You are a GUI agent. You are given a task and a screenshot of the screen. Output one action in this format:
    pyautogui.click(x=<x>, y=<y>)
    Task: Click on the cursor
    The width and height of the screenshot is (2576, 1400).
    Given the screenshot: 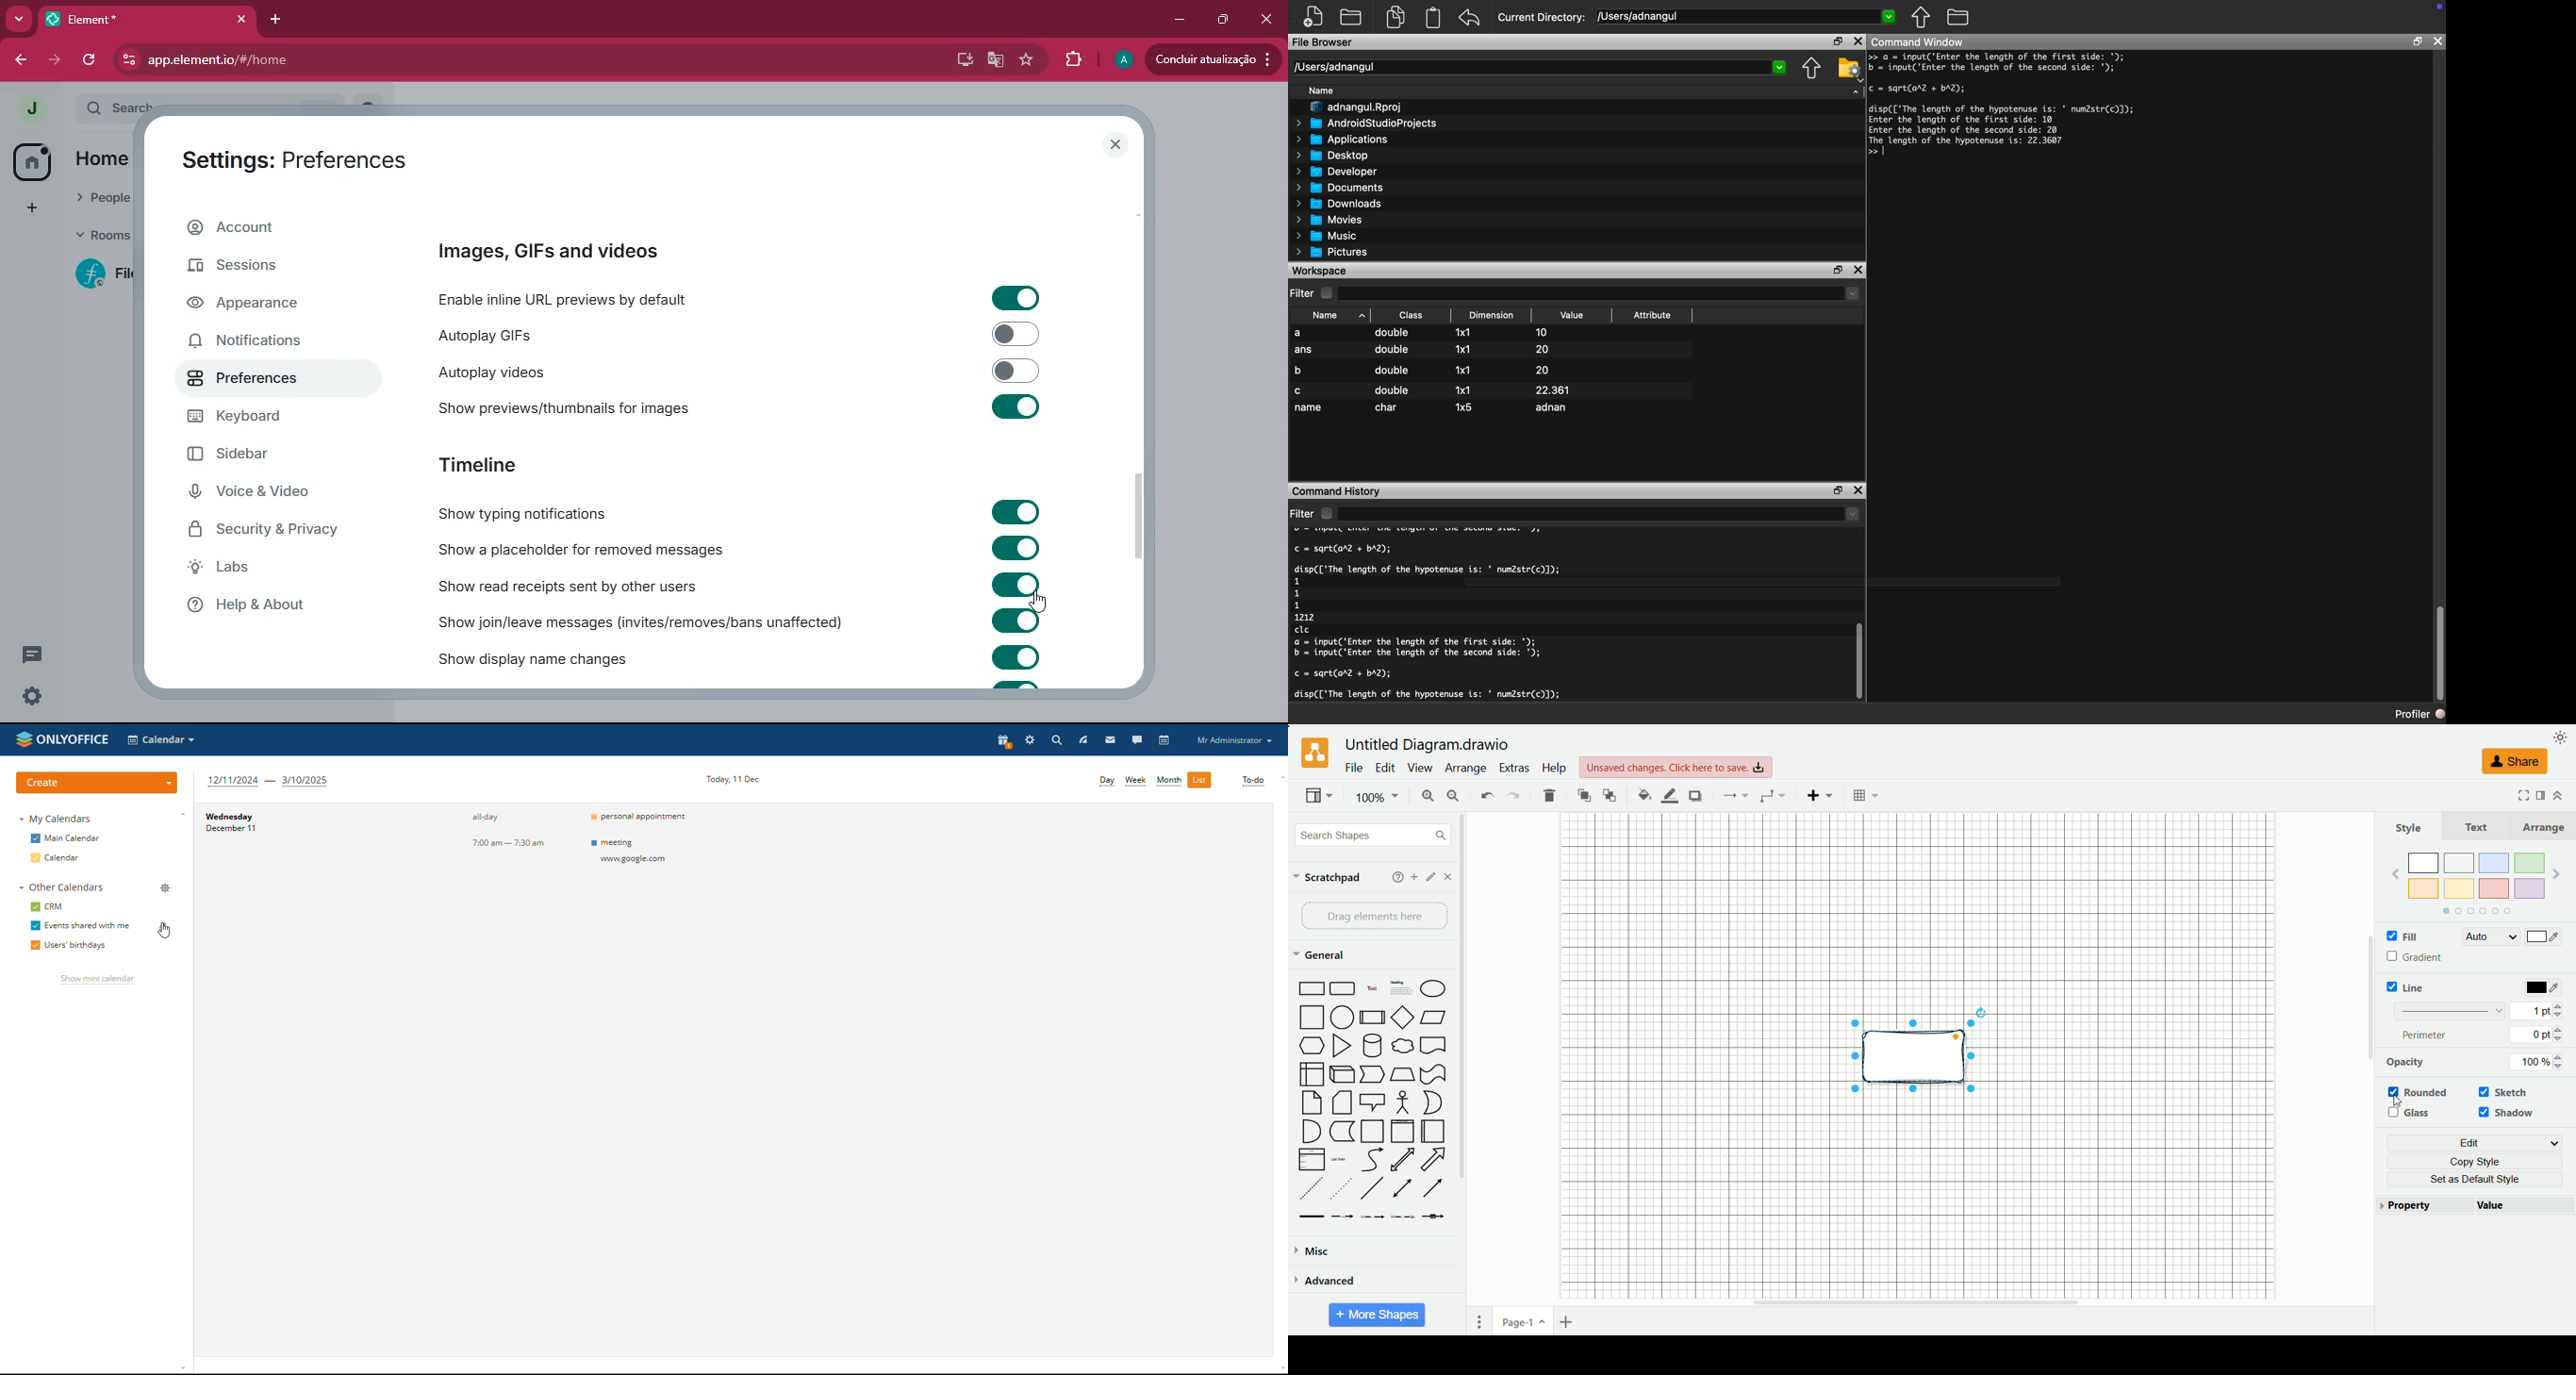 What is the action you would take?
    pyautogui.click(x=2400, y=1102)
    